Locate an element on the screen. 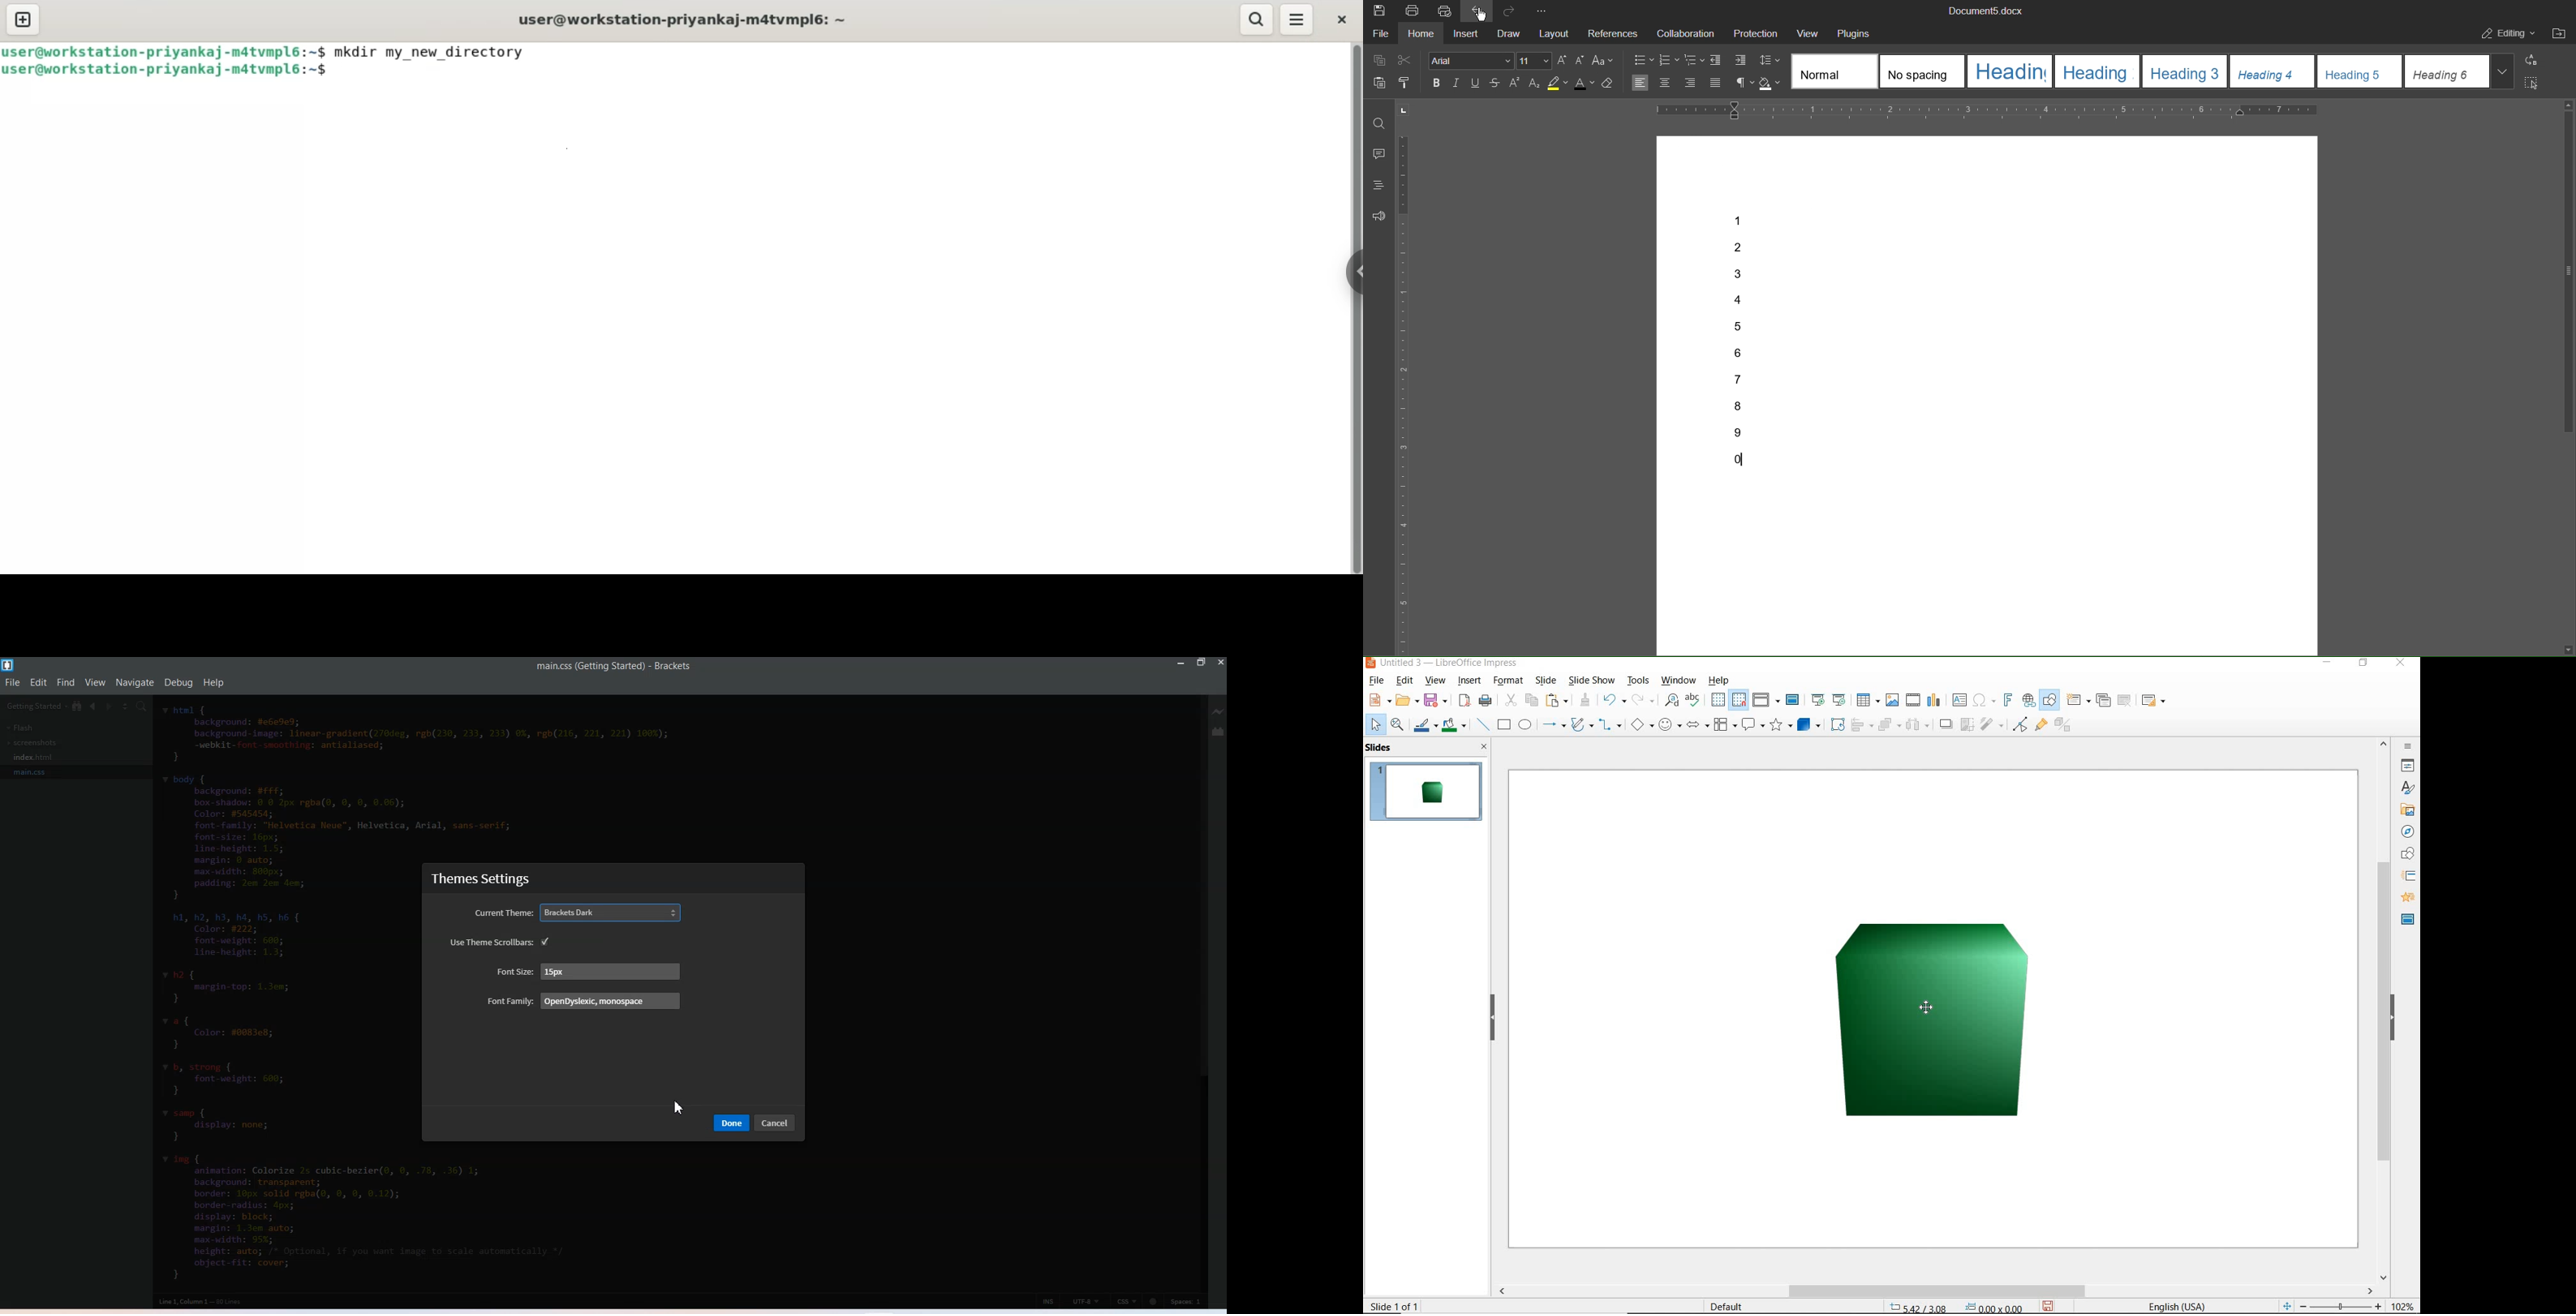 Image resolution: width=2576 pixels, height=1316 pixels. slide show is located at coordinates (1593, 680).